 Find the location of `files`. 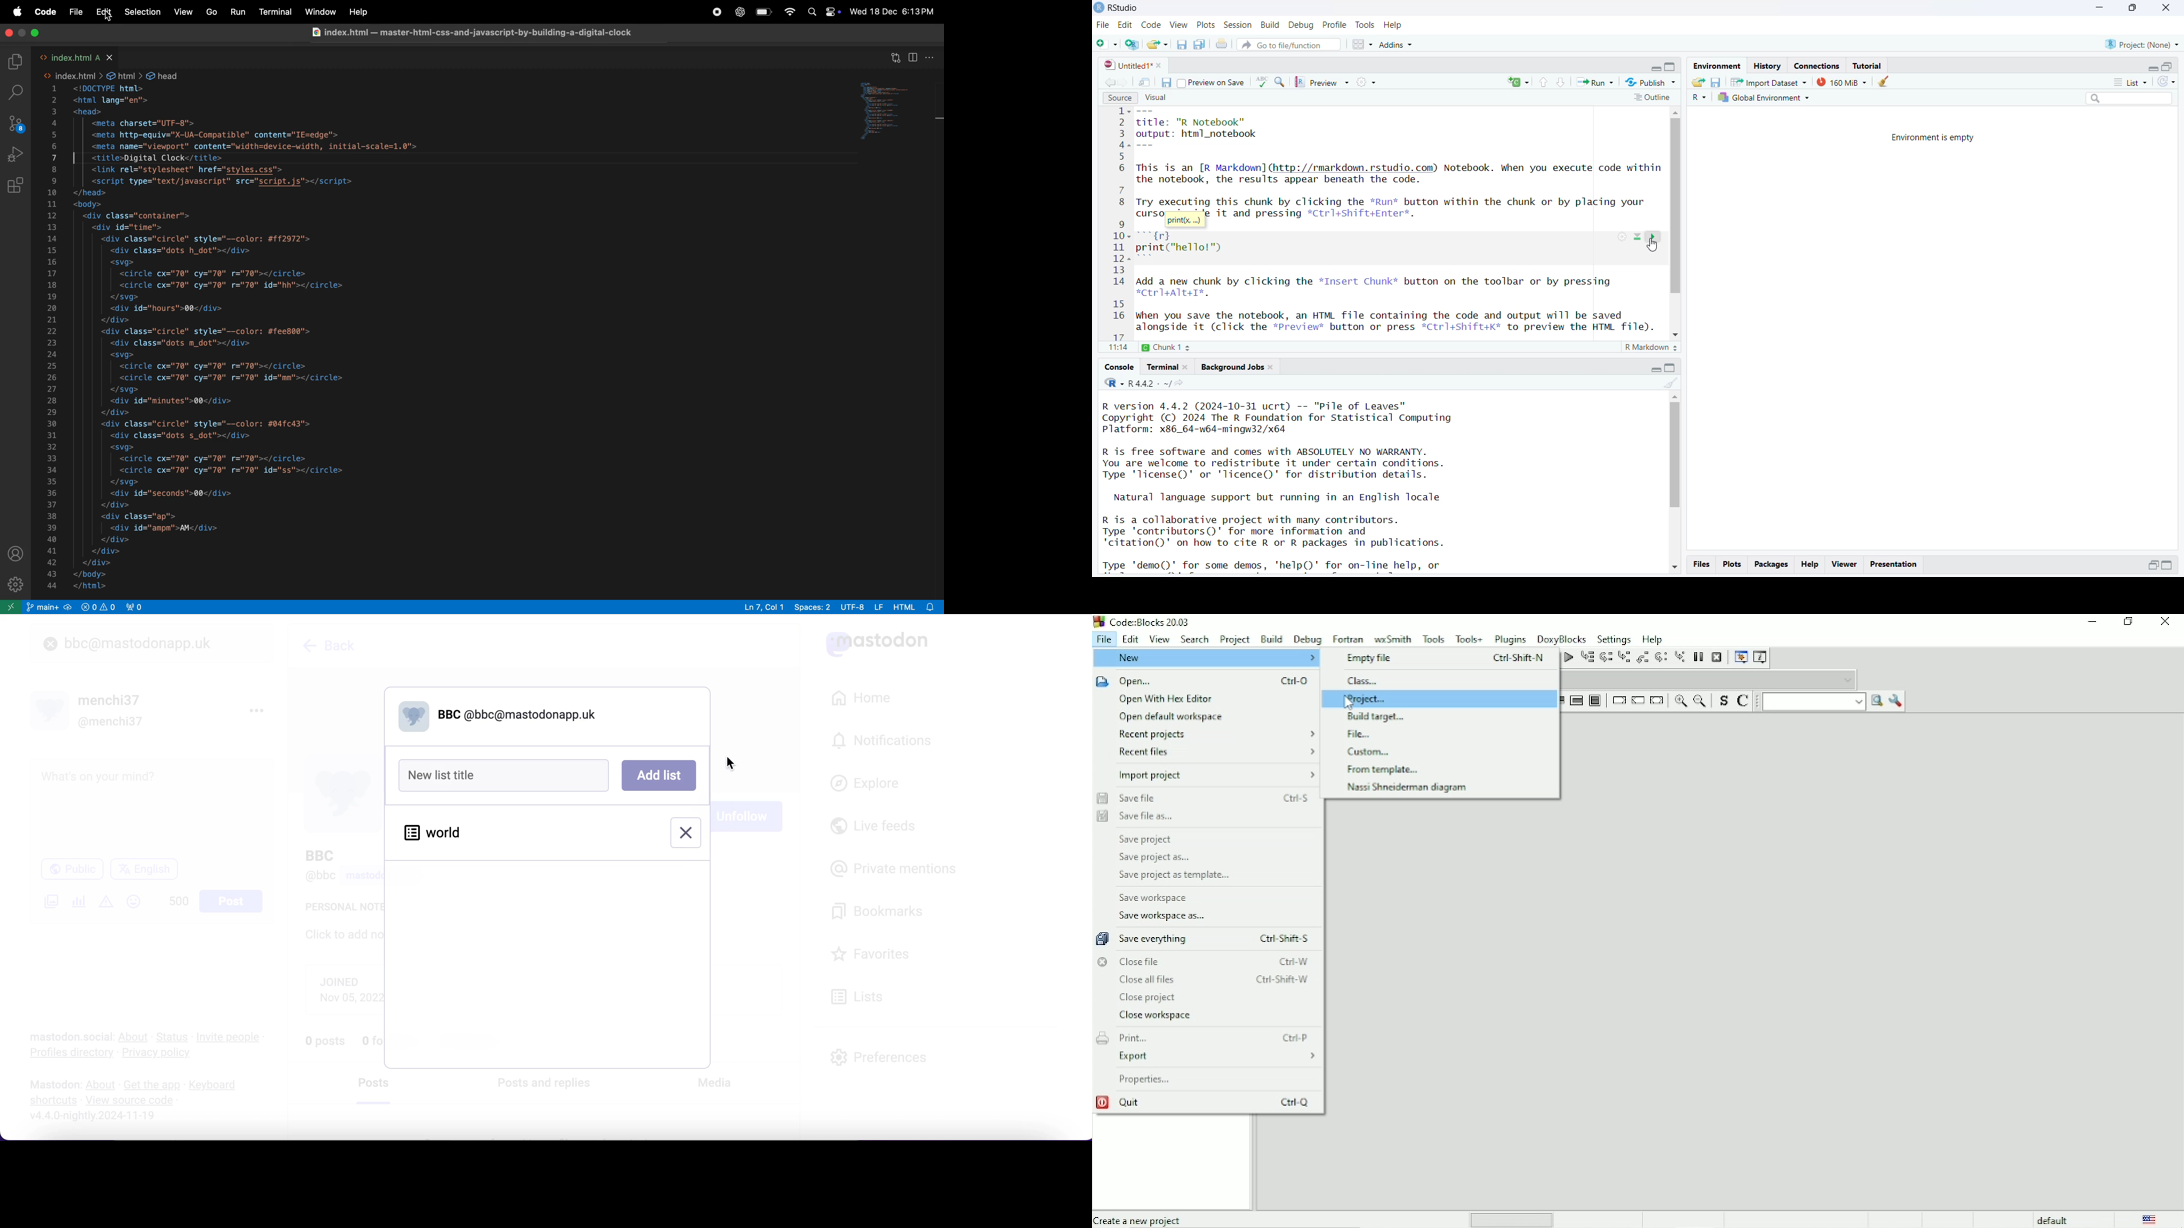

files is located at coordinates (1701, 565).